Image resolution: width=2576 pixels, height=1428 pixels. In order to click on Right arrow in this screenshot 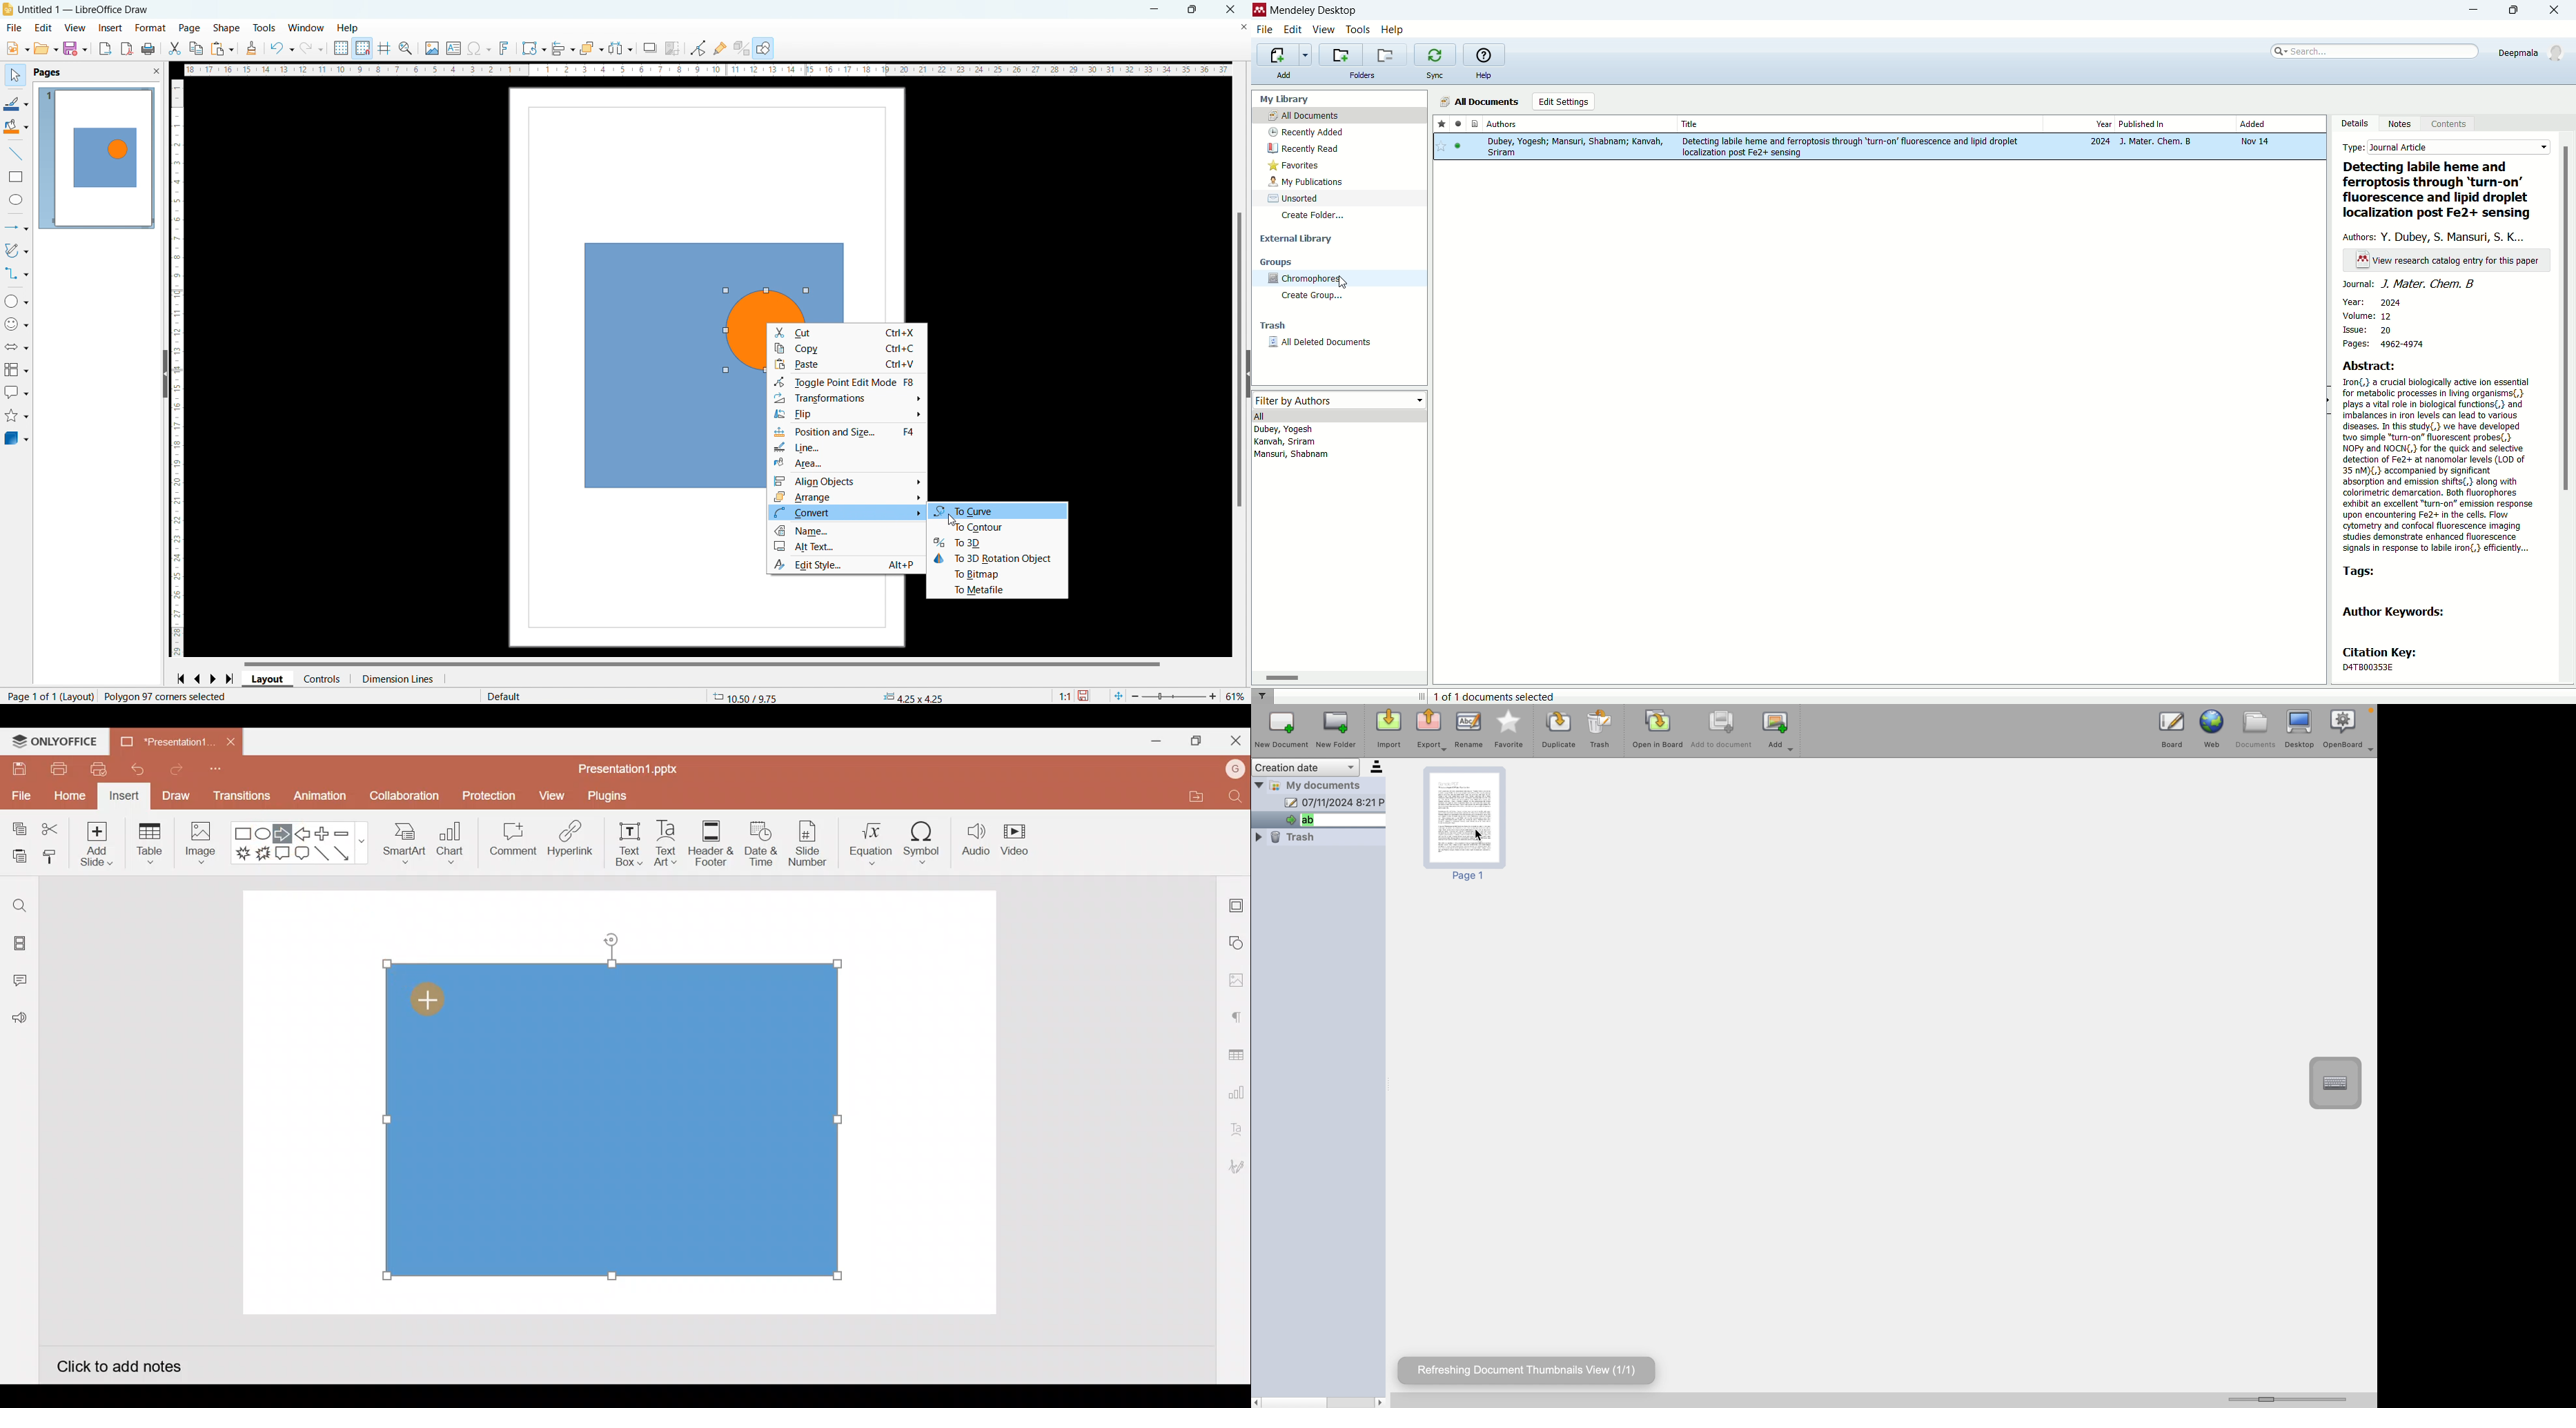, I will do `click(282, 834)`.